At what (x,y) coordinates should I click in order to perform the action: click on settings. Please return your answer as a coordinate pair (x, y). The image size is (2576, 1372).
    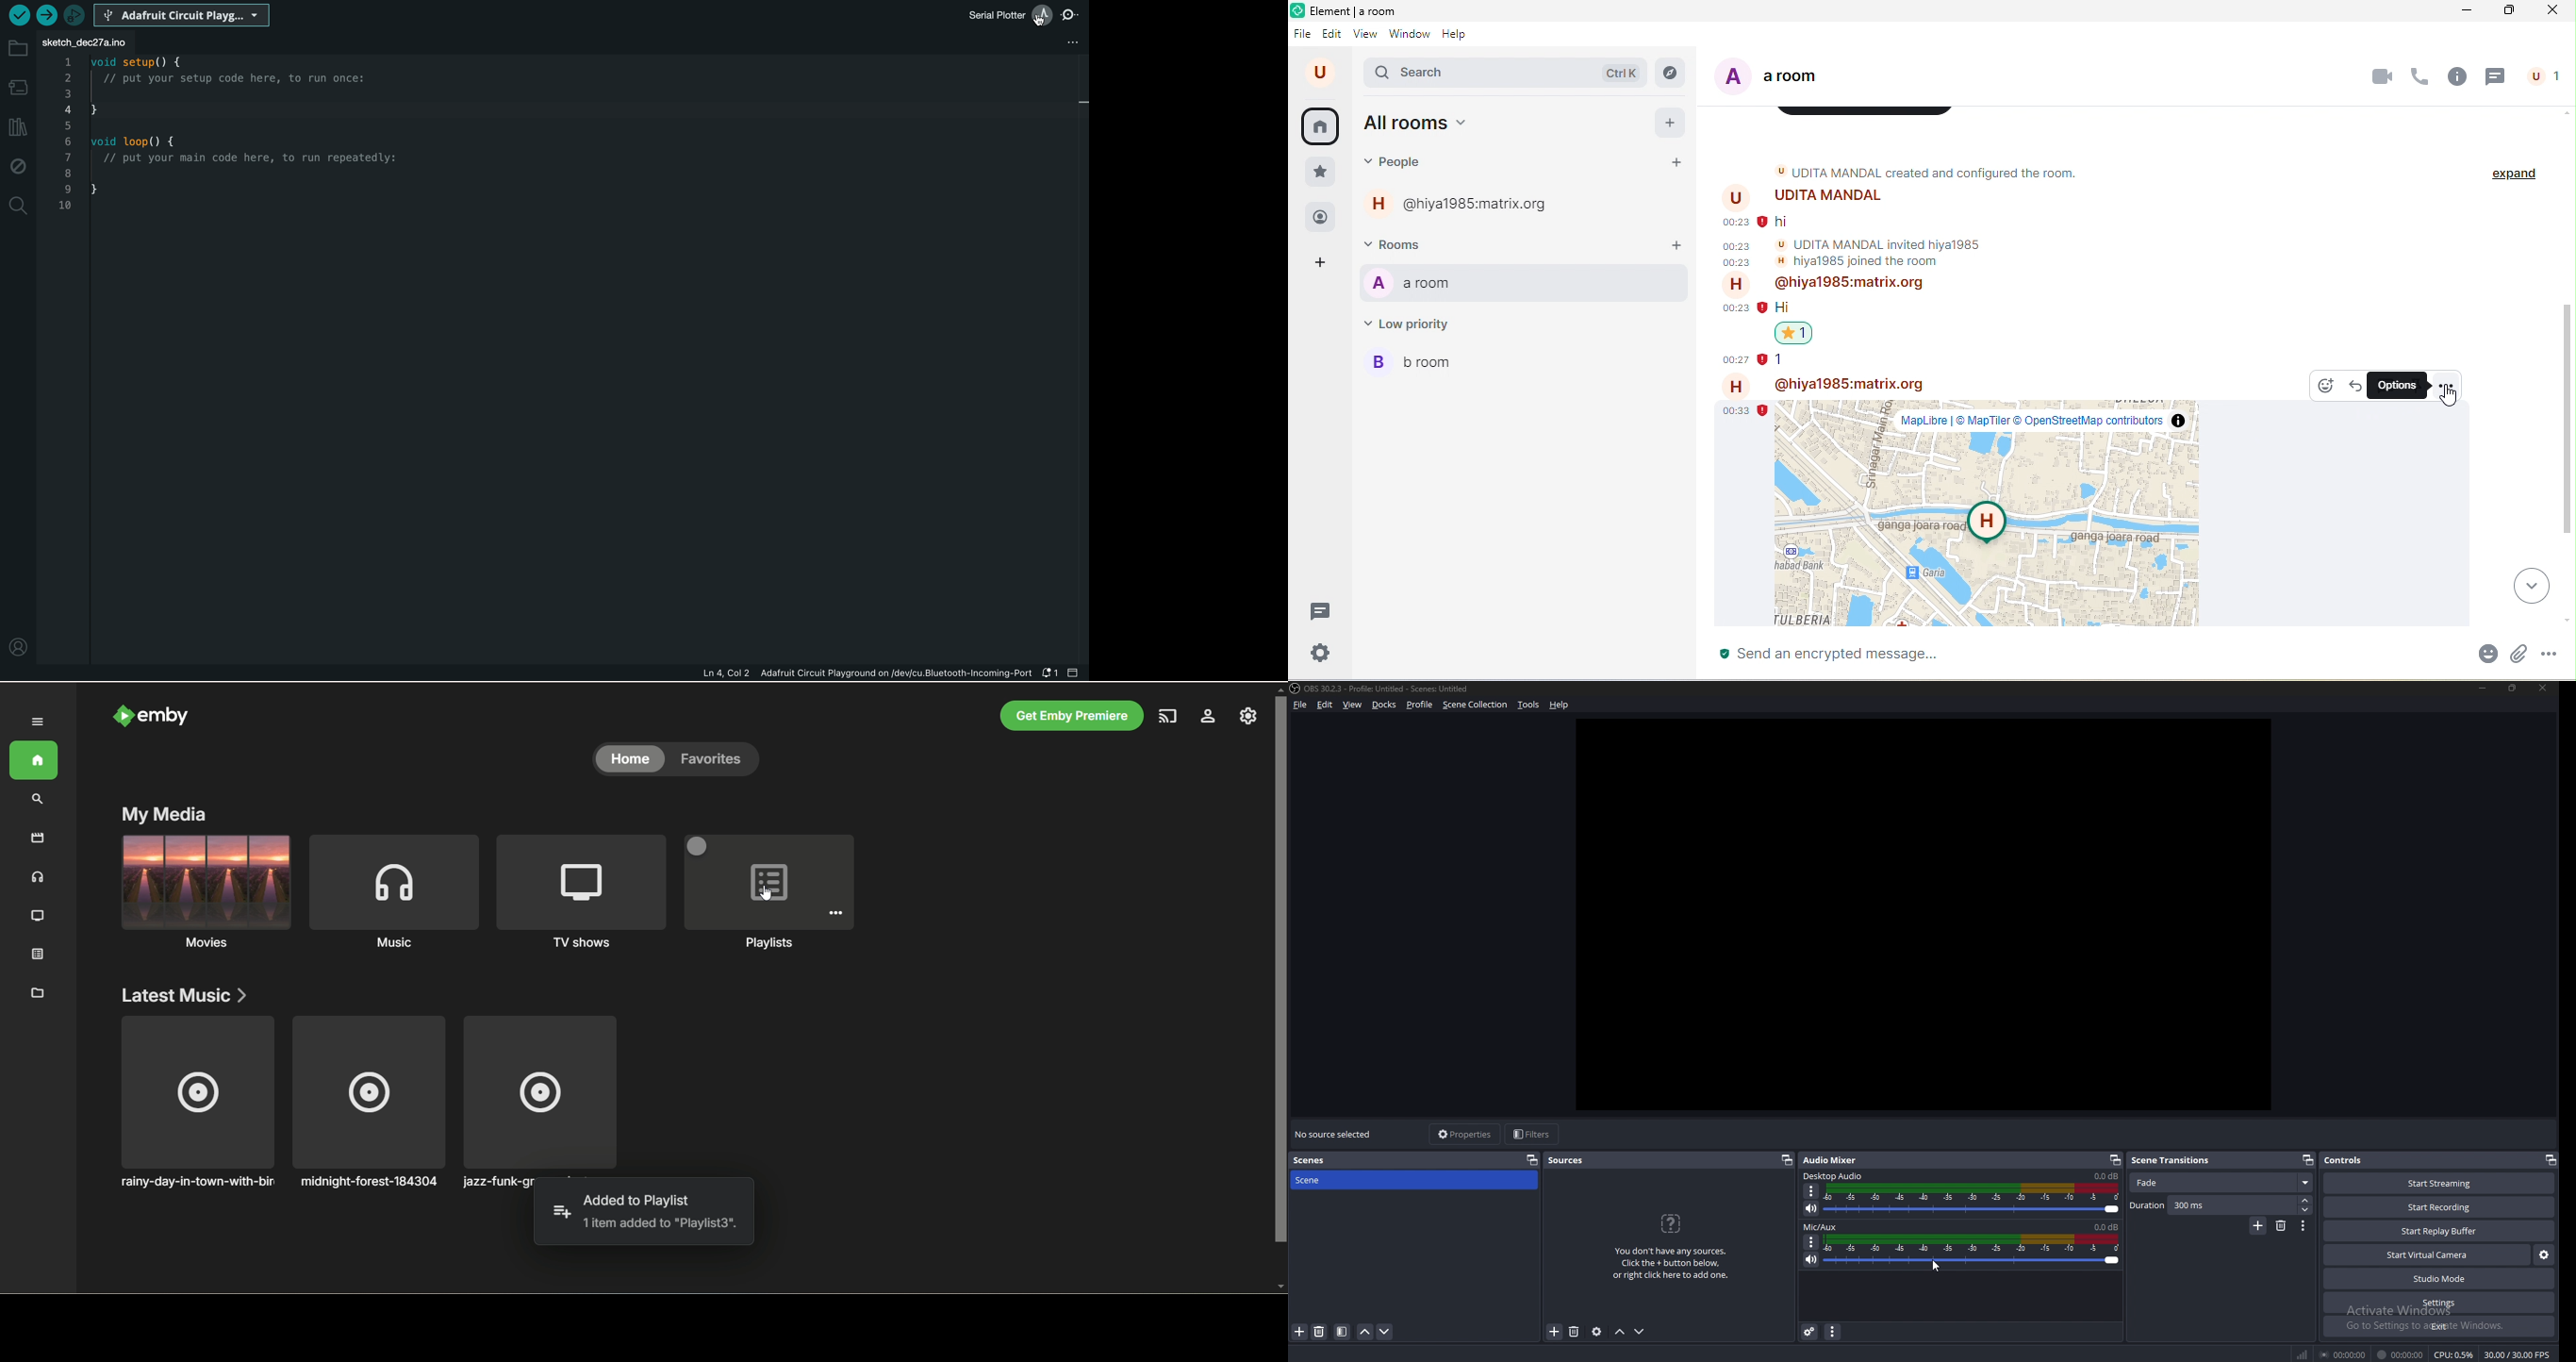
    Looking at the image, I should click on (2438, 1302).